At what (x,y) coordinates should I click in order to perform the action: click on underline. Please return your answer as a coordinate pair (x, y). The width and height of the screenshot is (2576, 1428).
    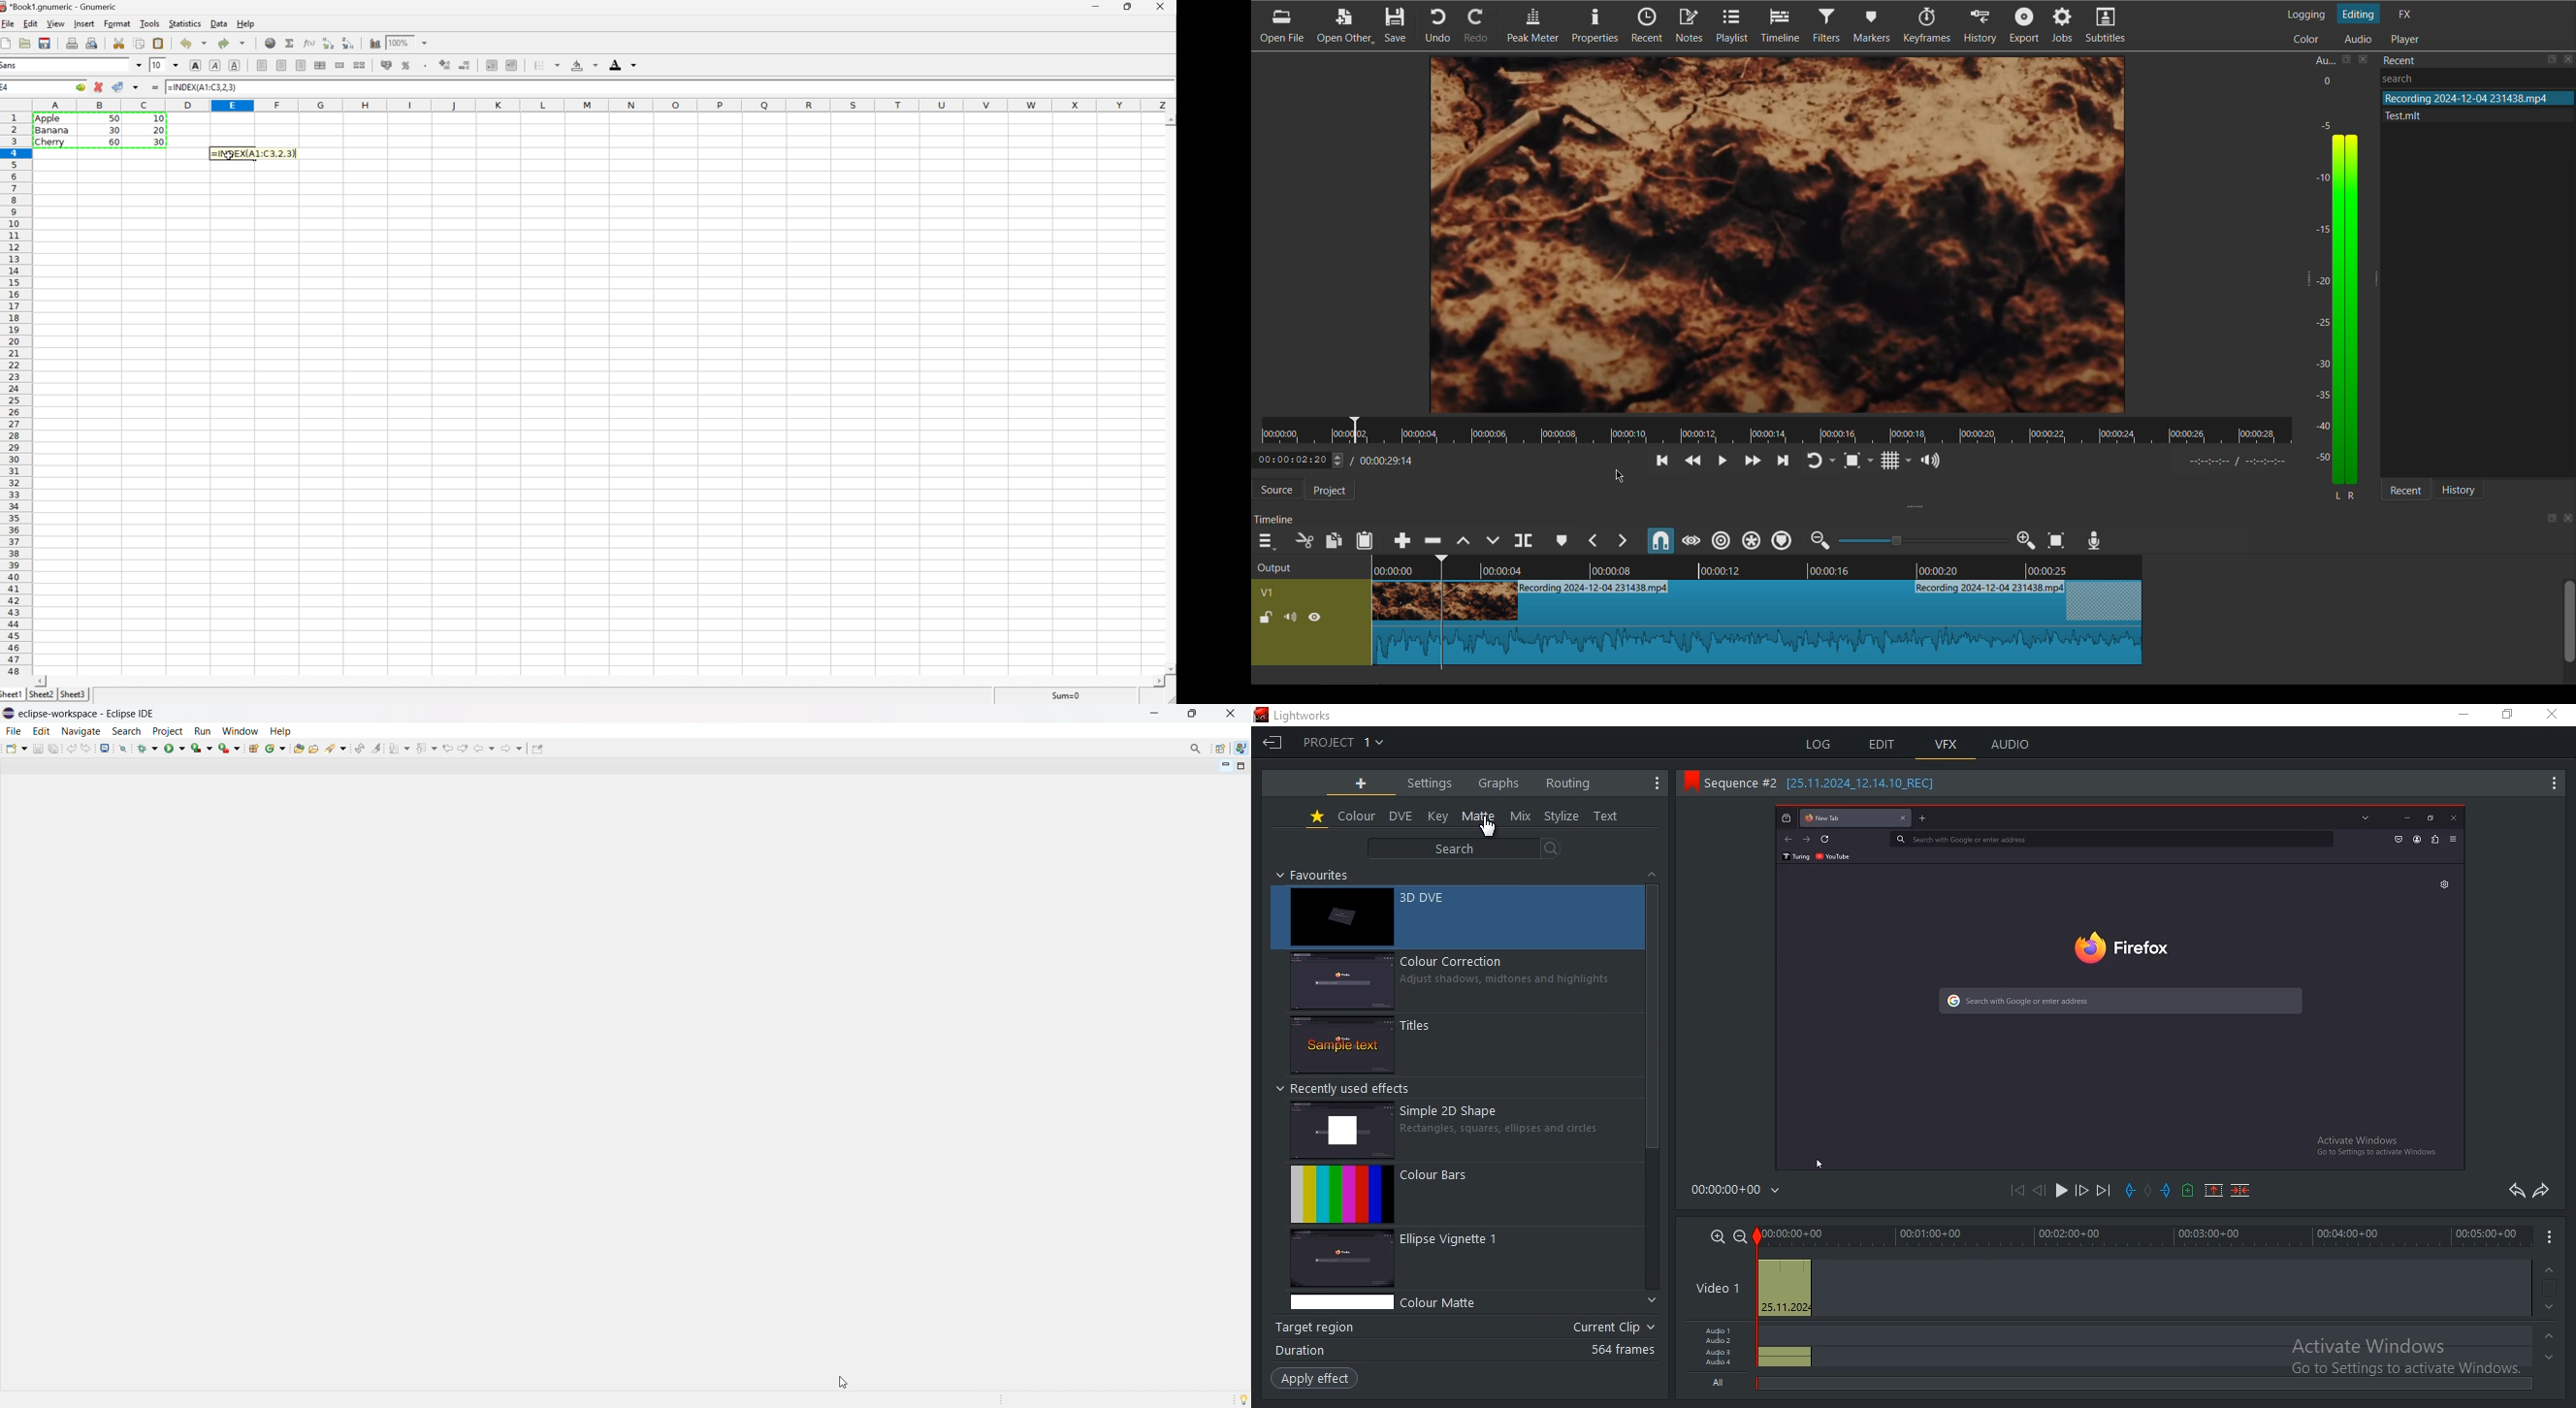
    Looking at the image, I should click on (236, 66).